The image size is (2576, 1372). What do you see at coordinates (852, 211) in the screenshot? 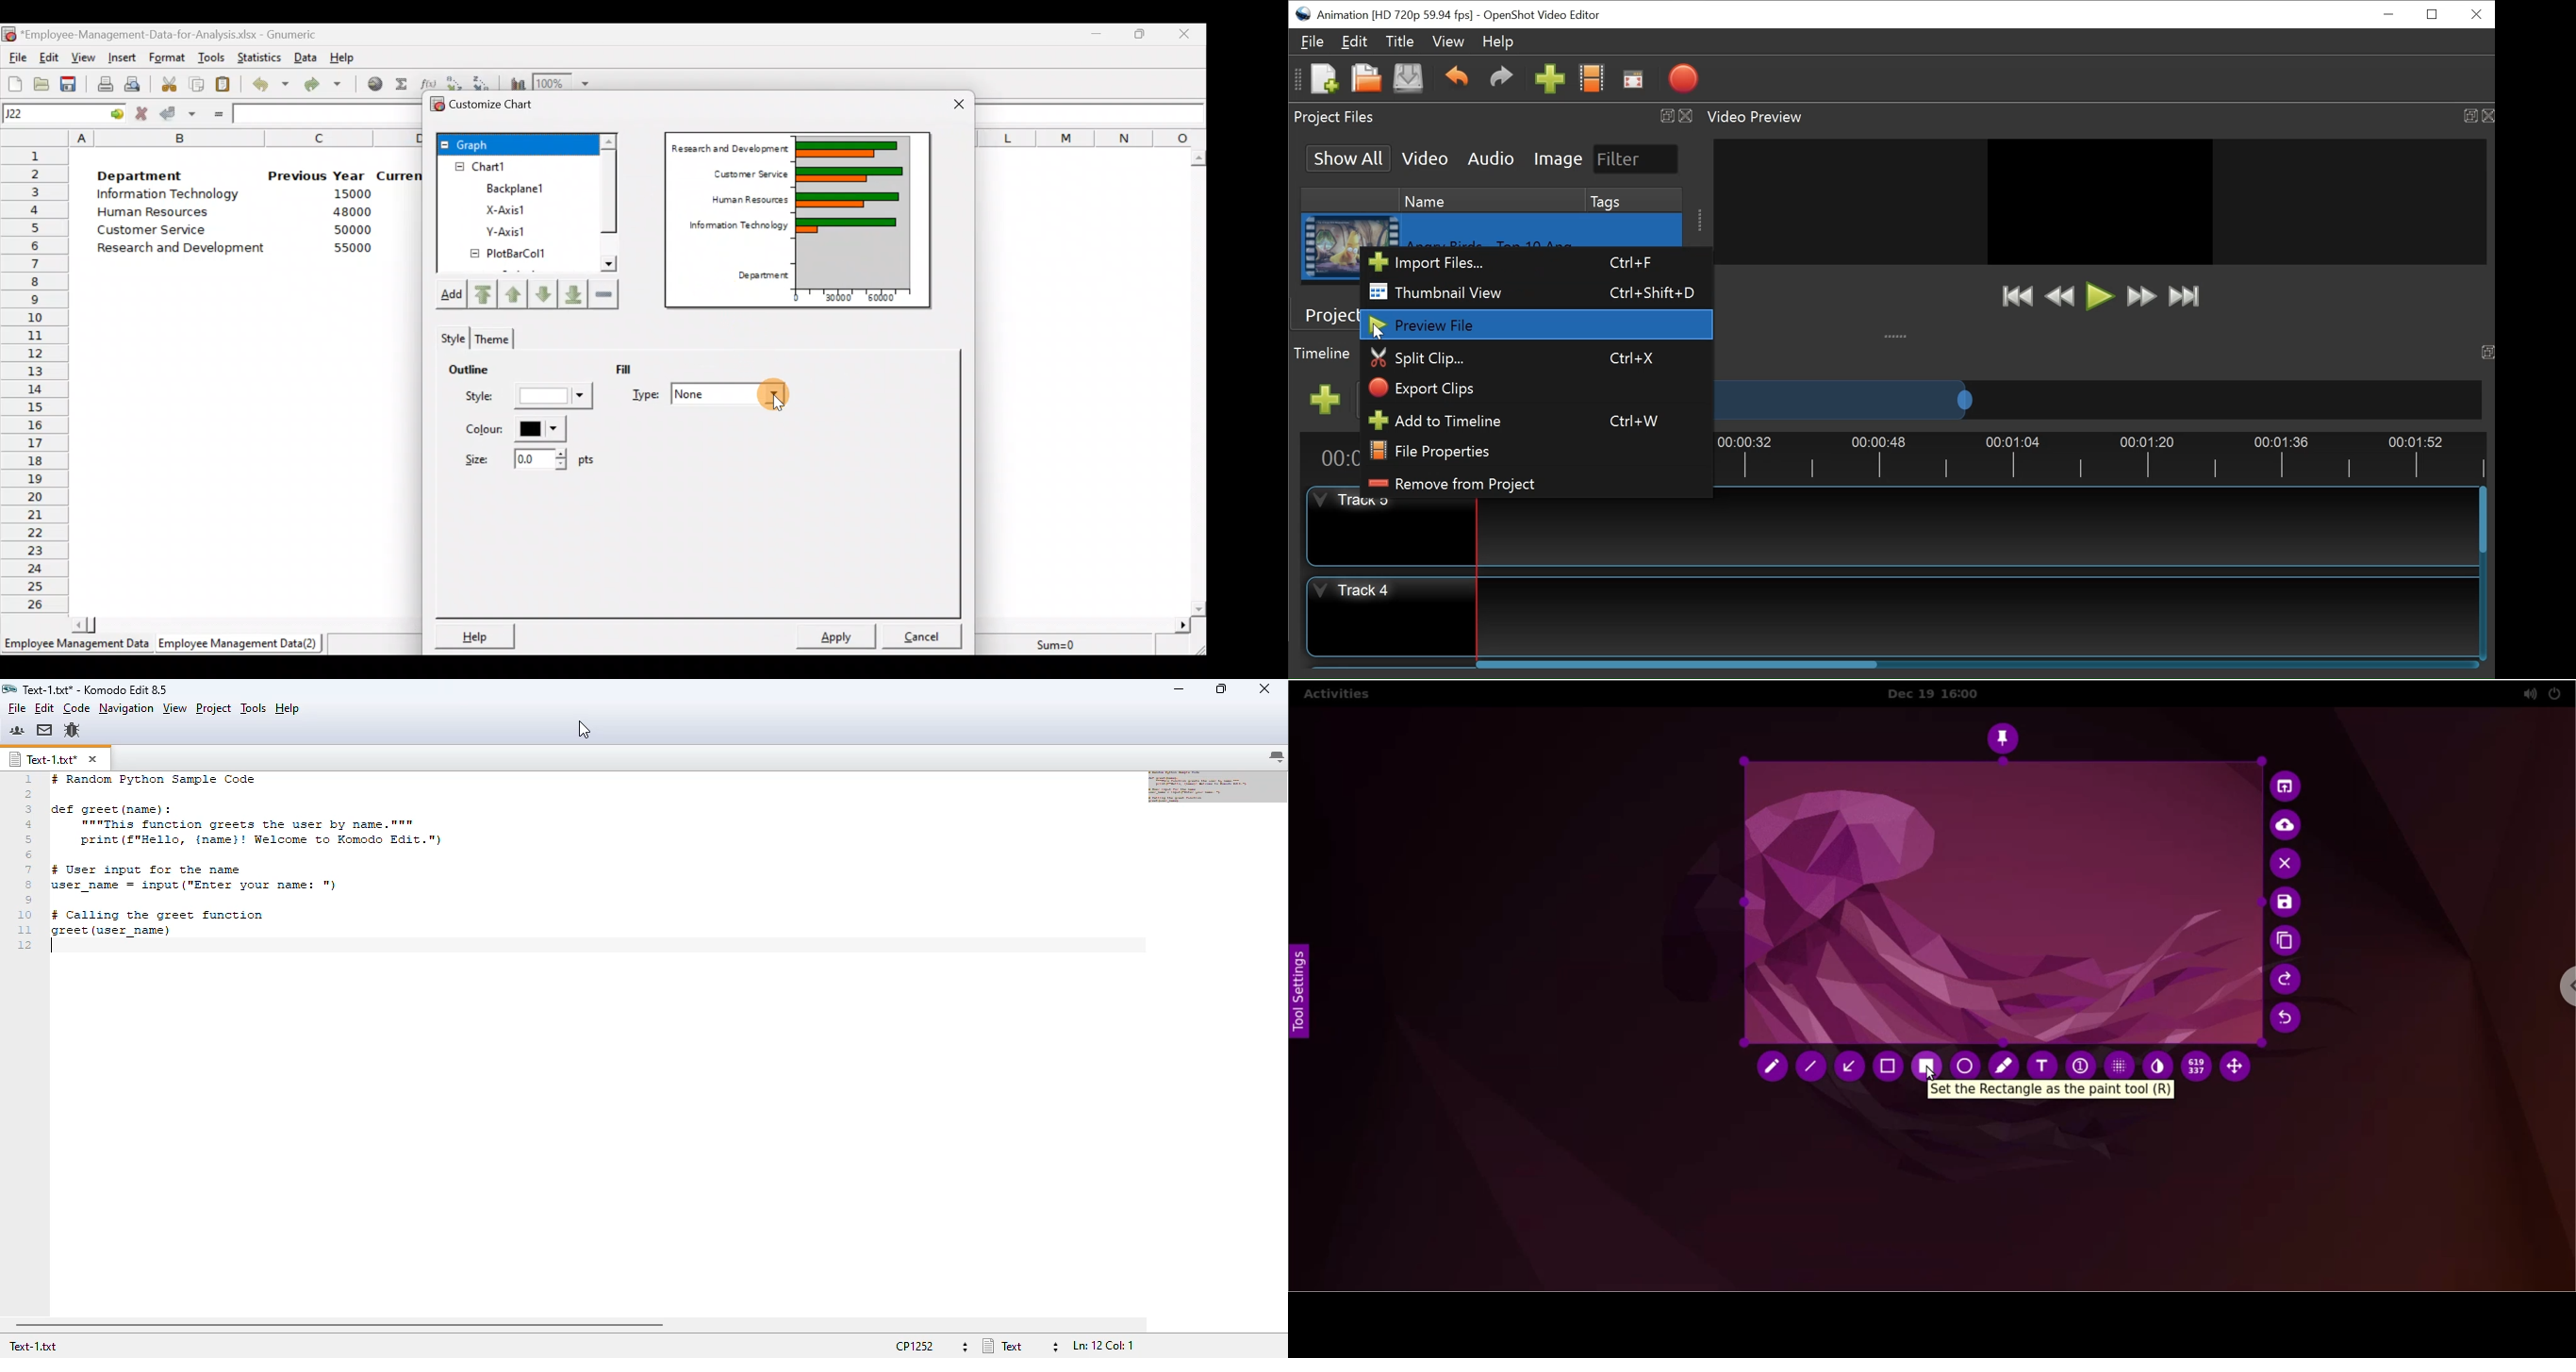
I see `Chart preview` at bounding box center [852, 211].